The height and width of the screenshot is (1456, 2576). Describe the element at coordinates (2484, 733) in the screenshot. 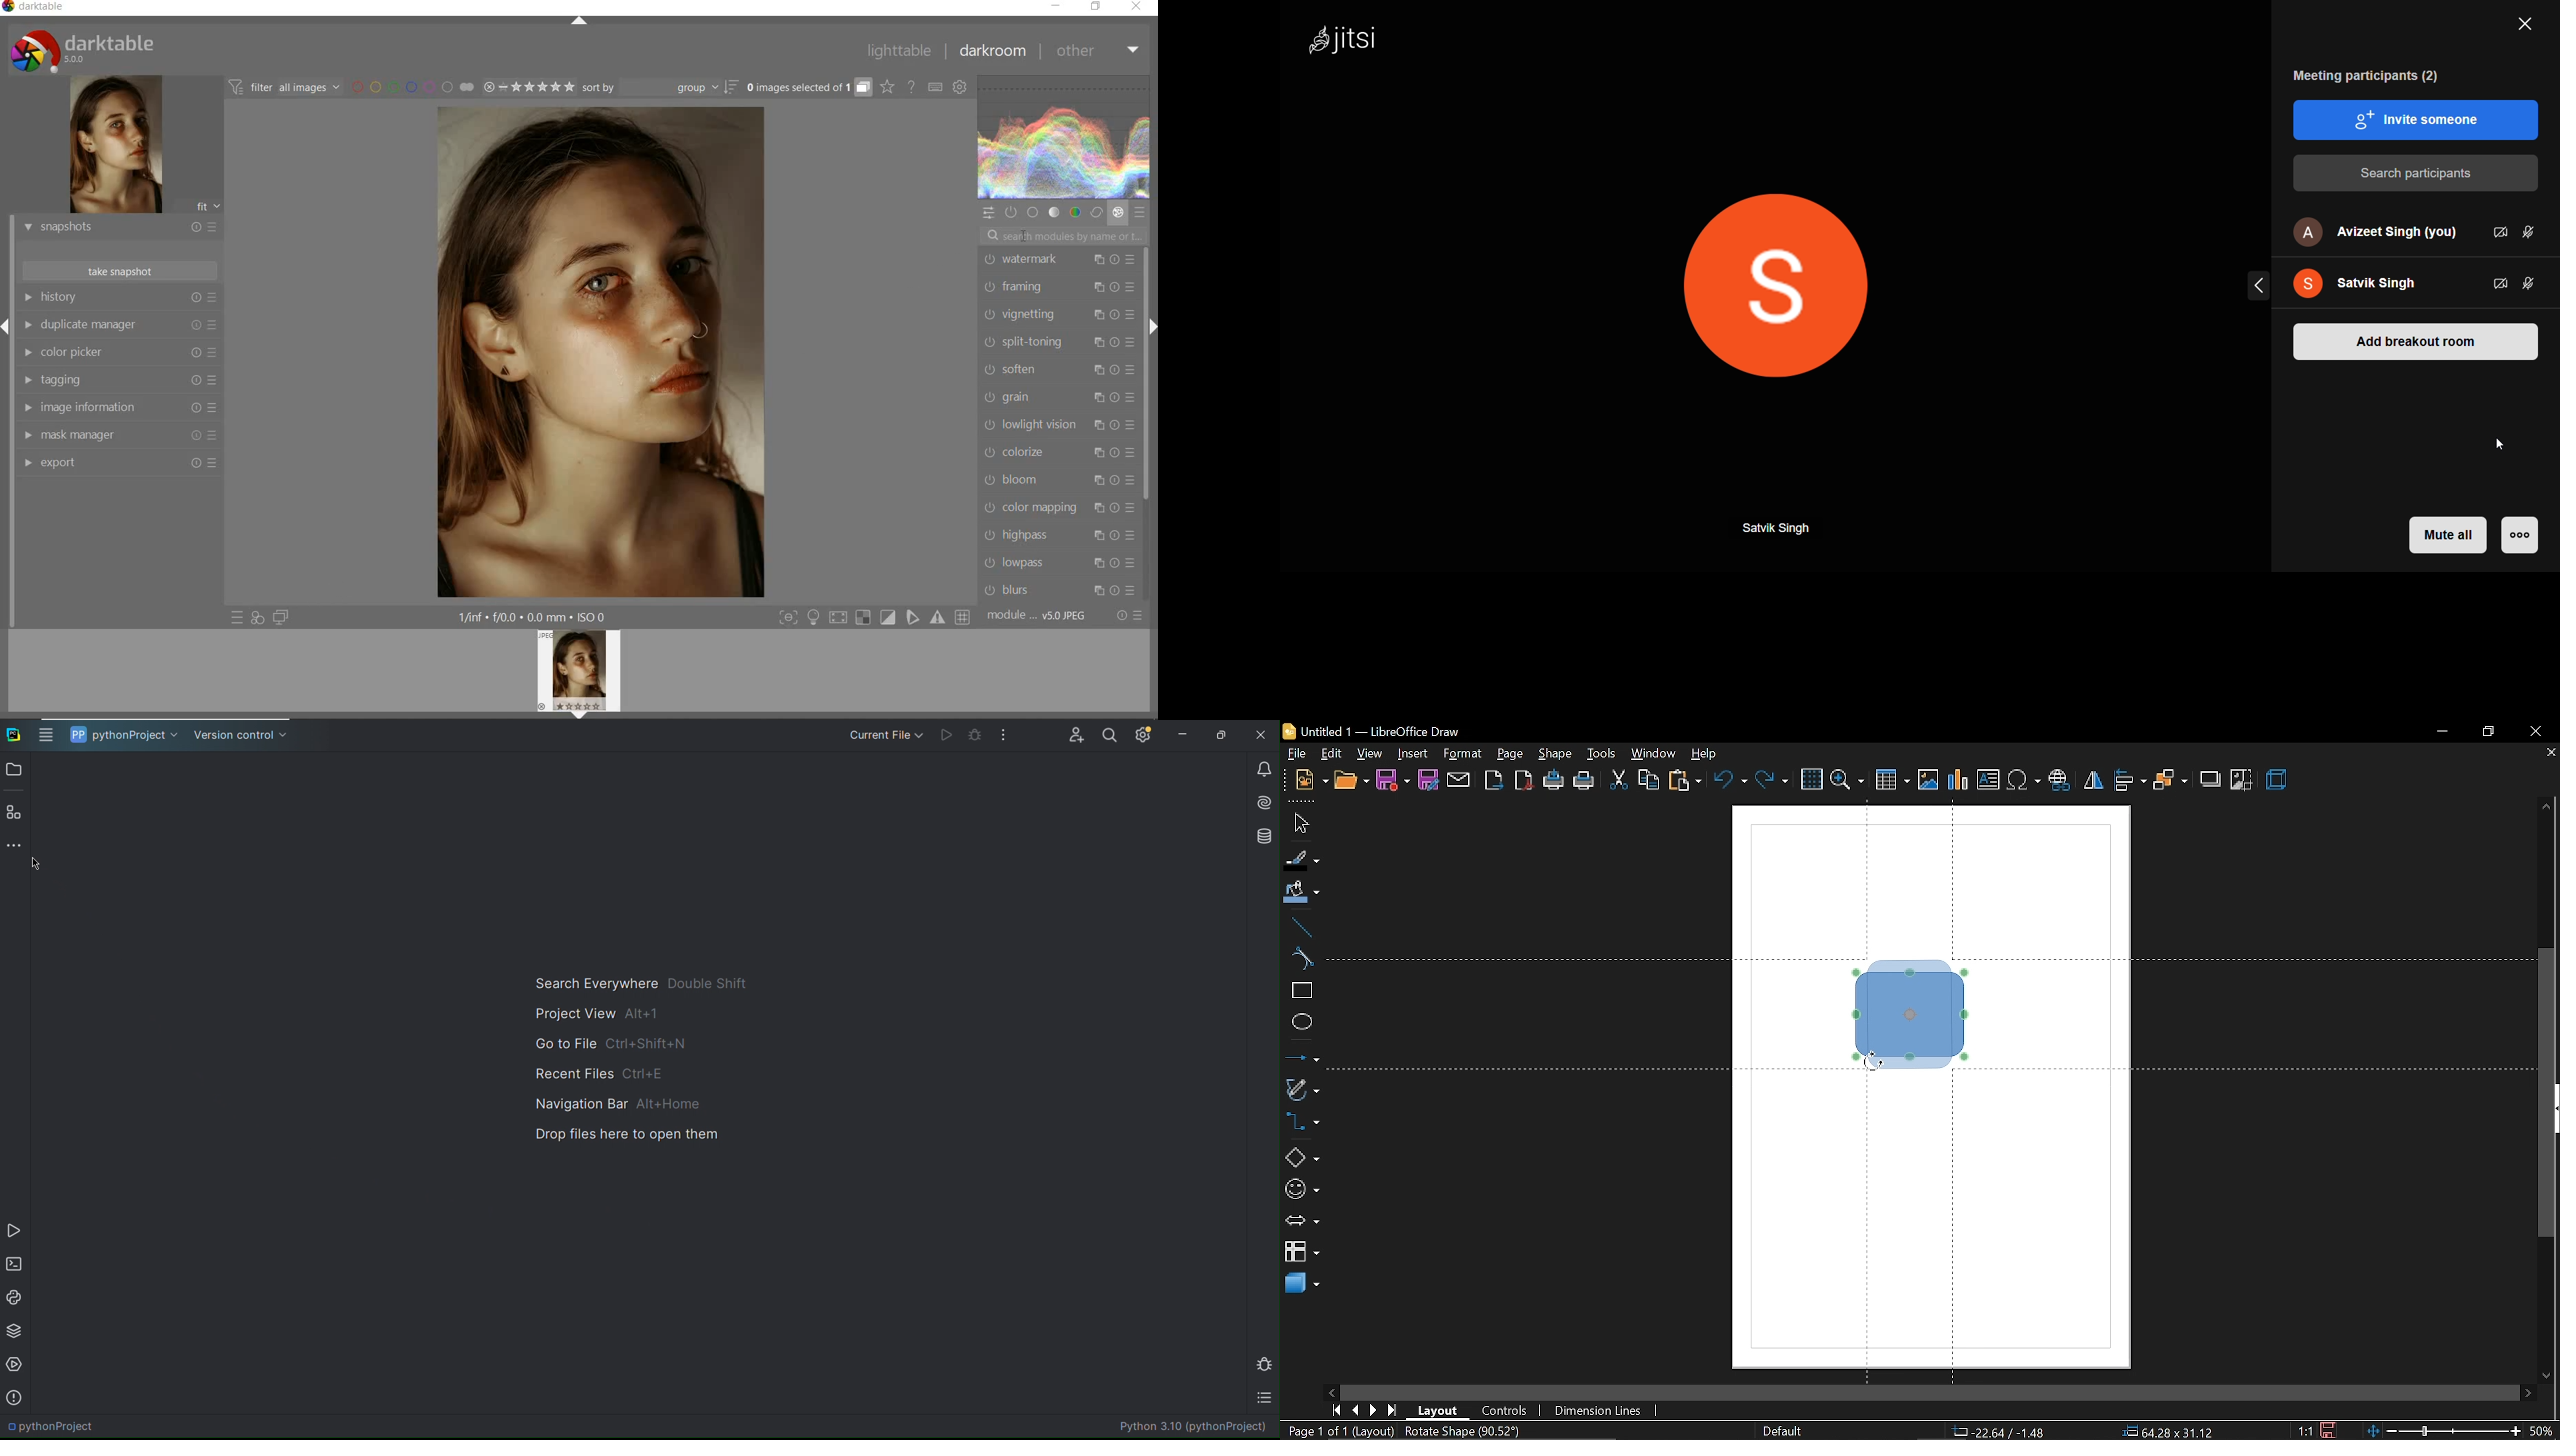

I see `restore down` at that location.